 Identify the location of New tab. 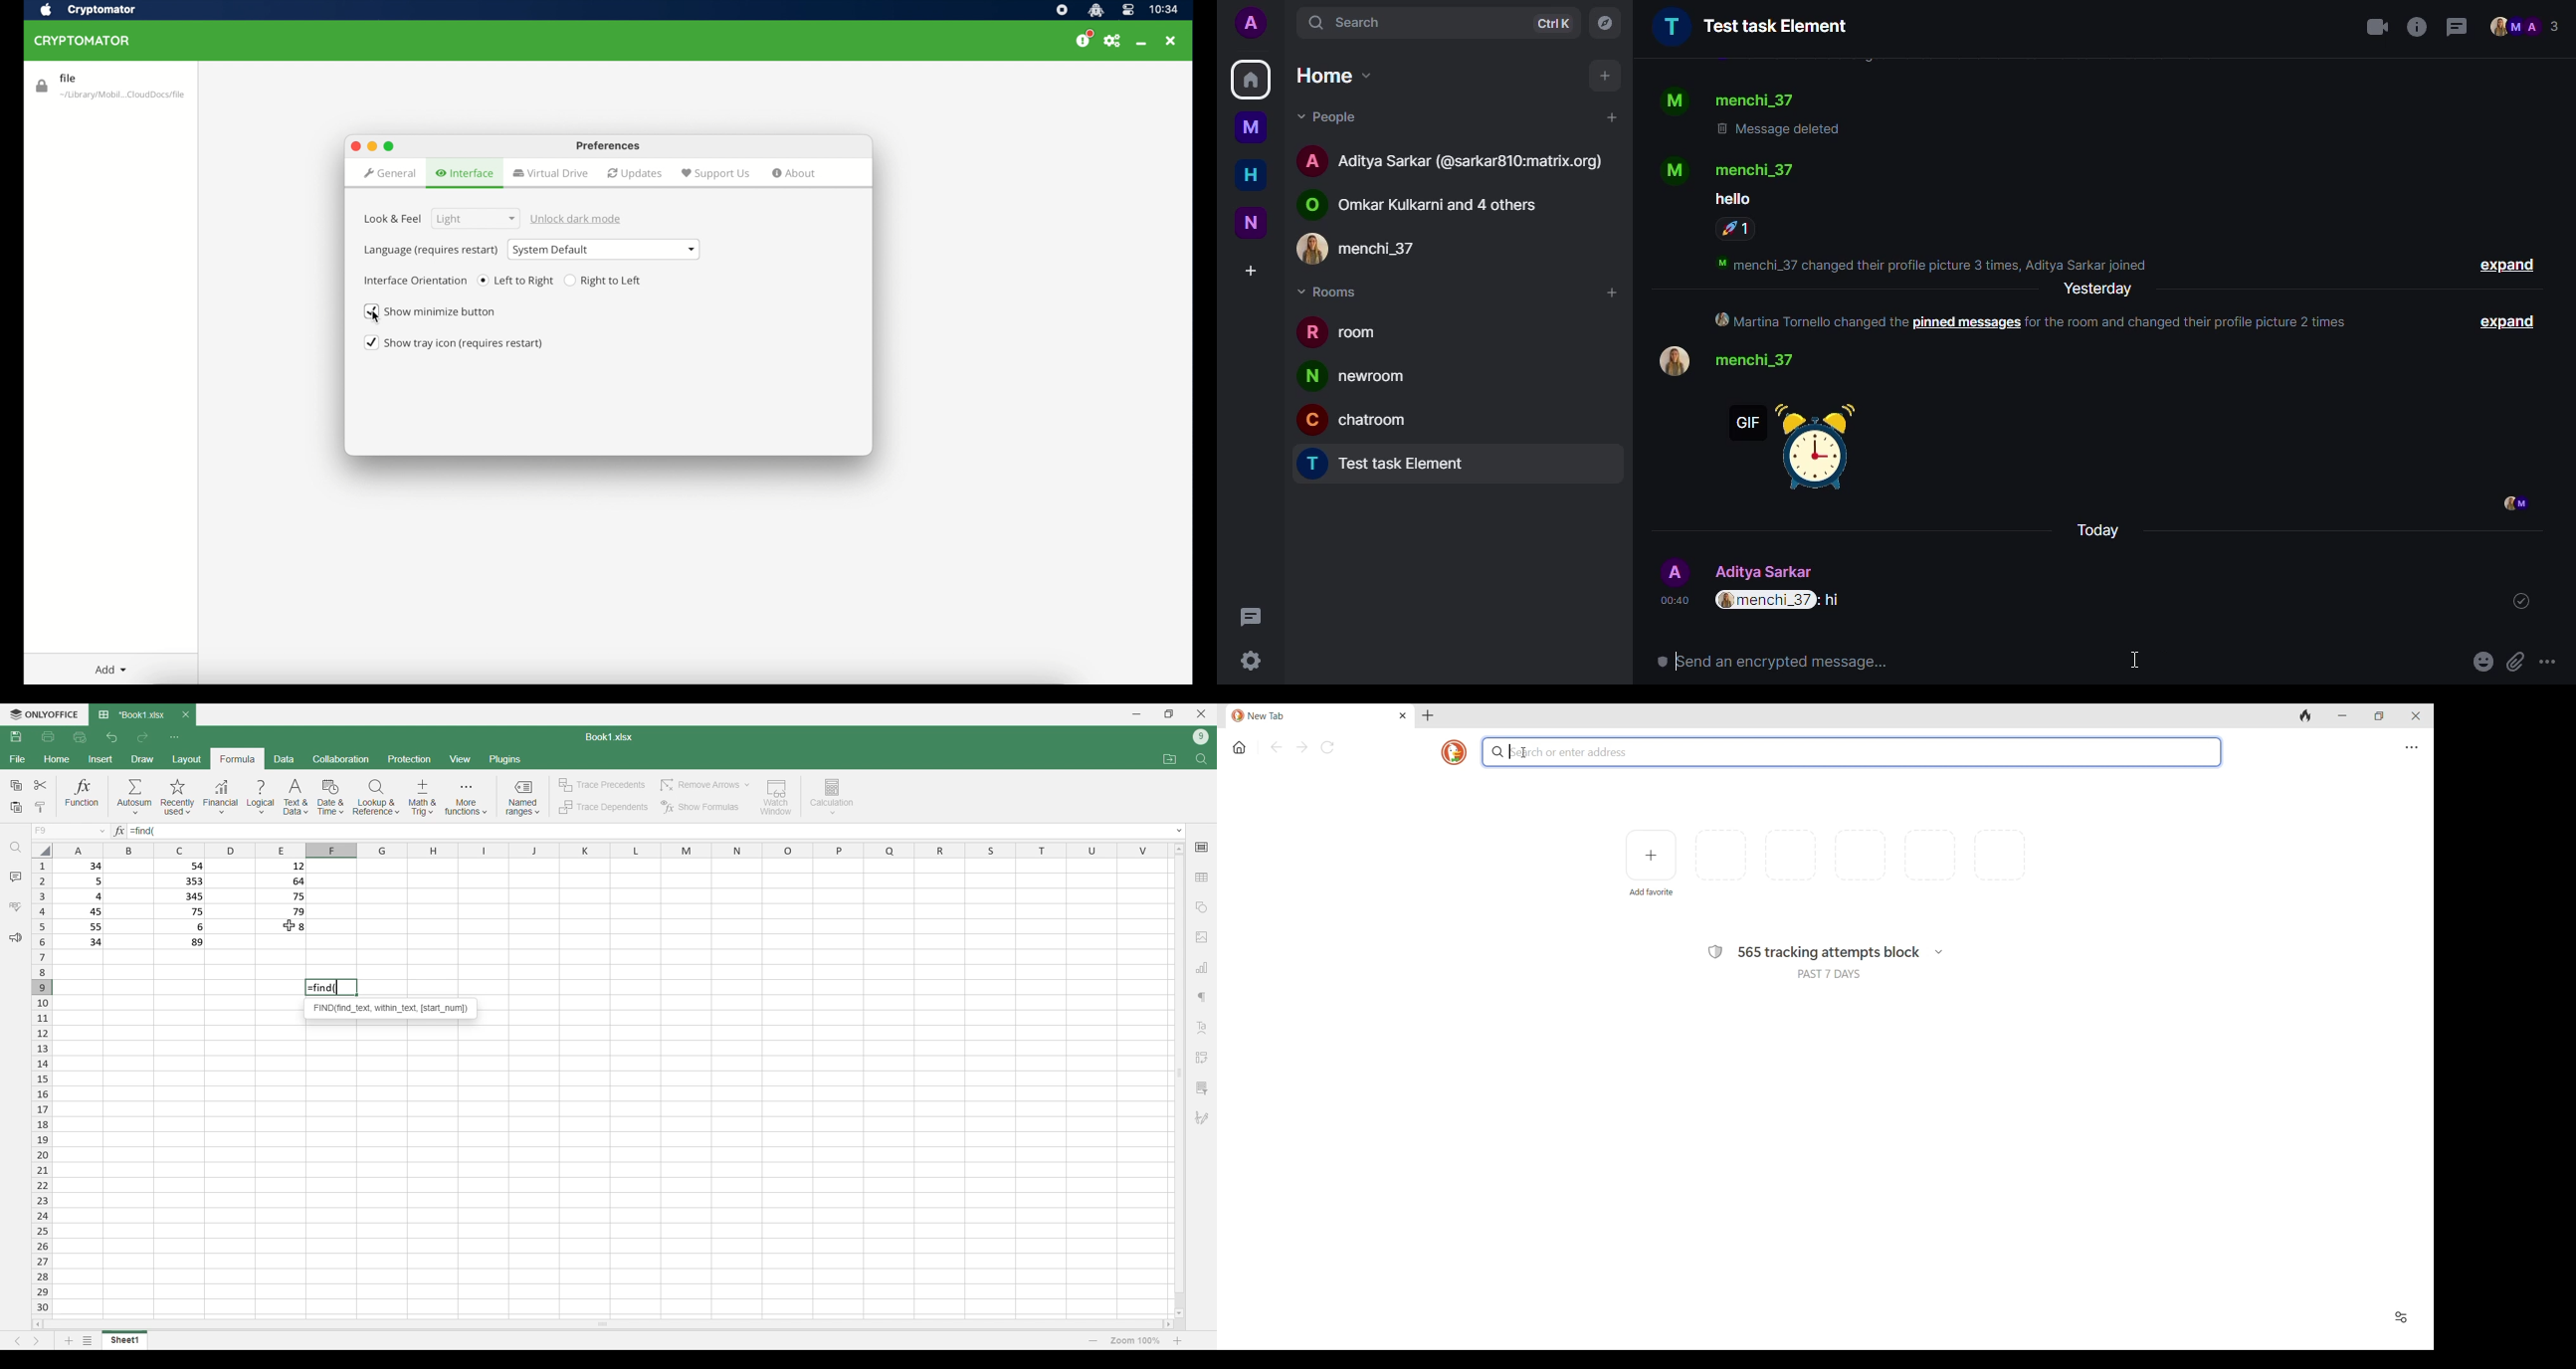
(1311, 716).